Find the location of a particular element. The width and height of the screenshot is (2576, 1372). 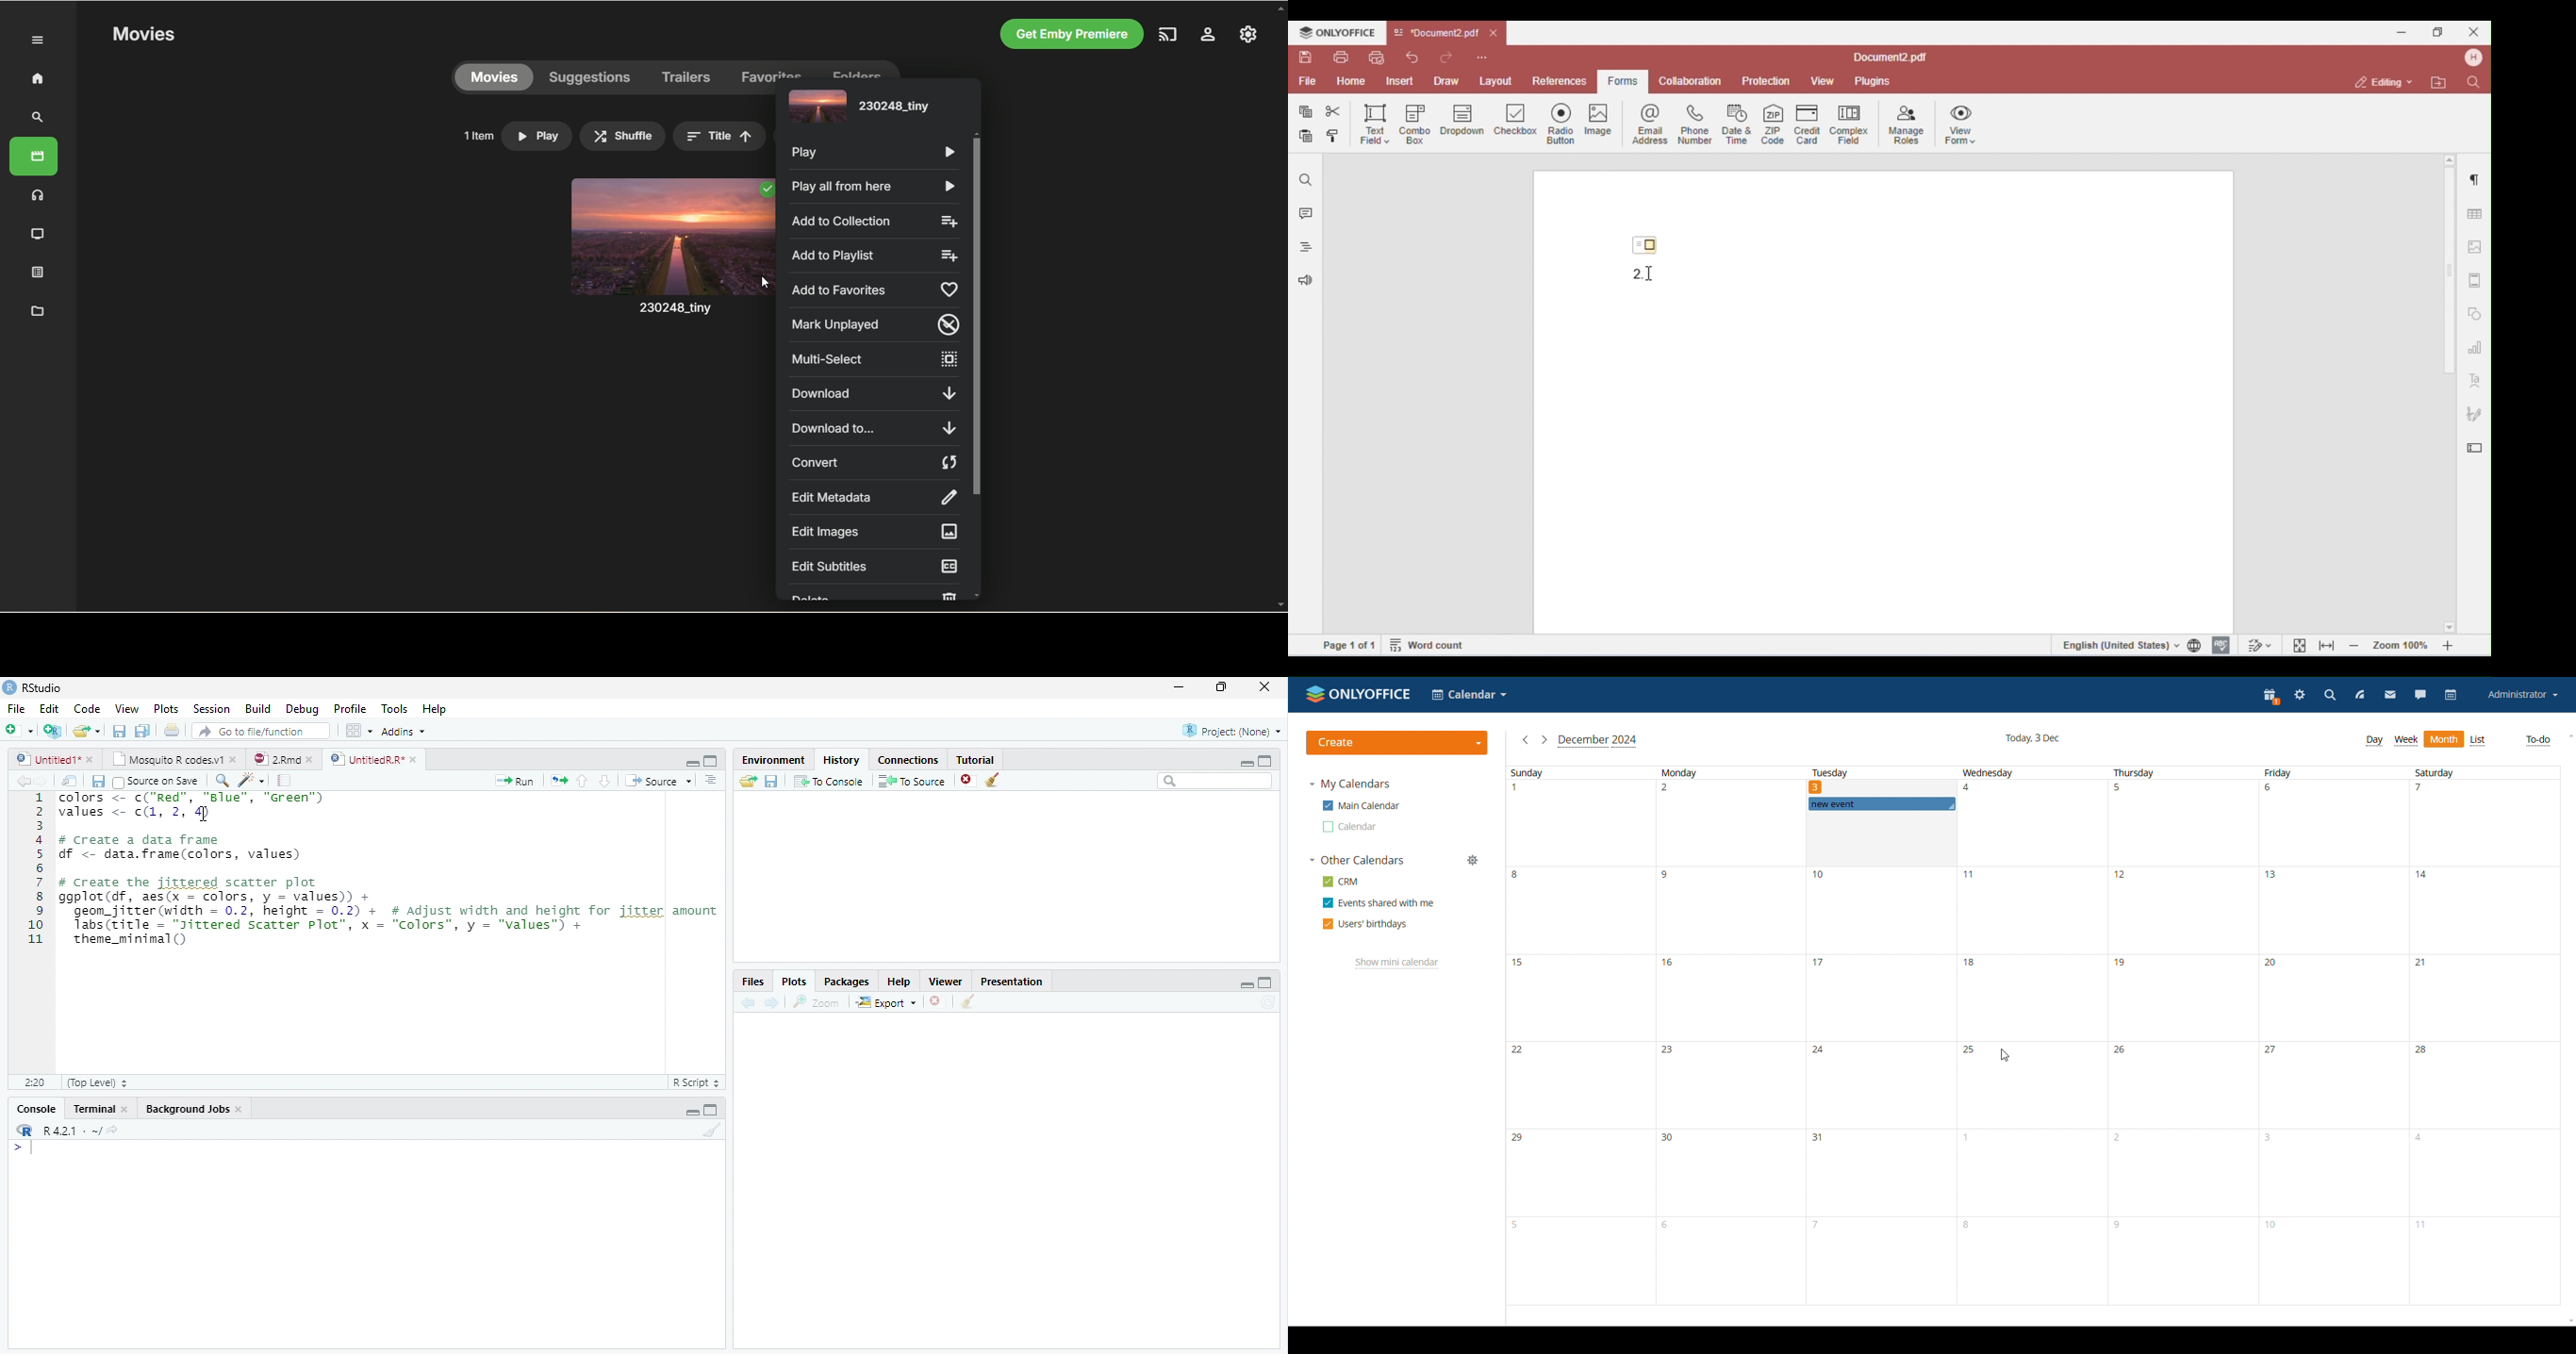

Find/Replace is located at coordinates (223, 780).